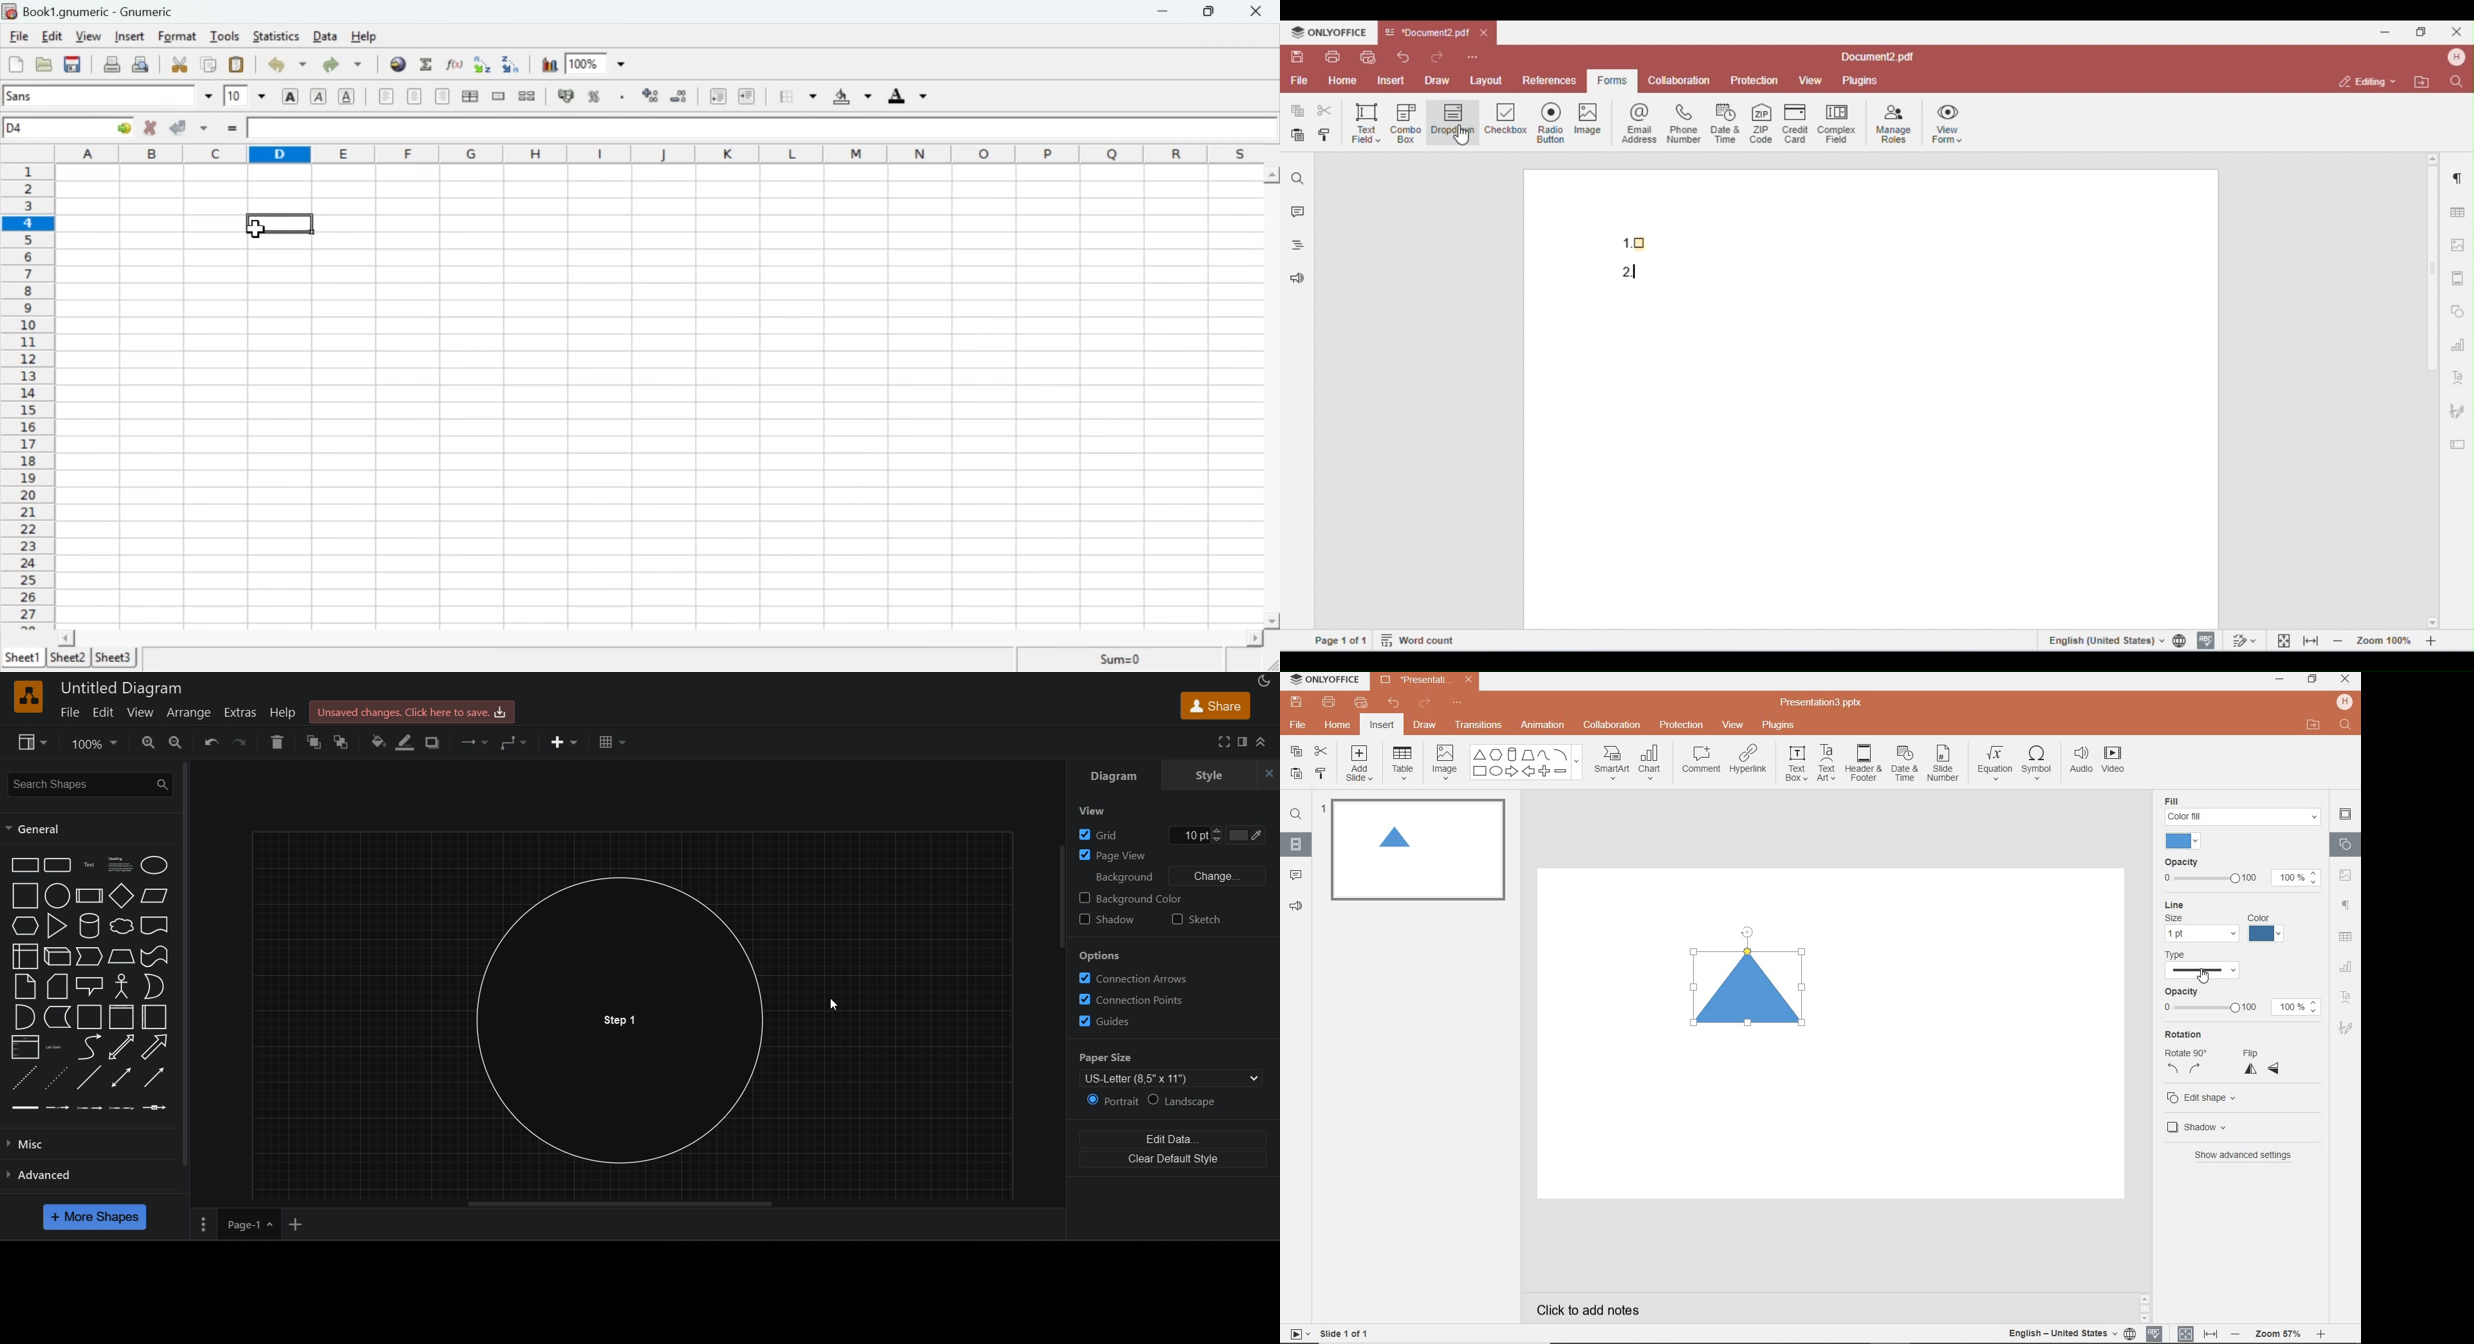 Image resolution: width=2492 pixels, height=1344 pixels. I want to click on bidirectional connector, so click(123, 1079).